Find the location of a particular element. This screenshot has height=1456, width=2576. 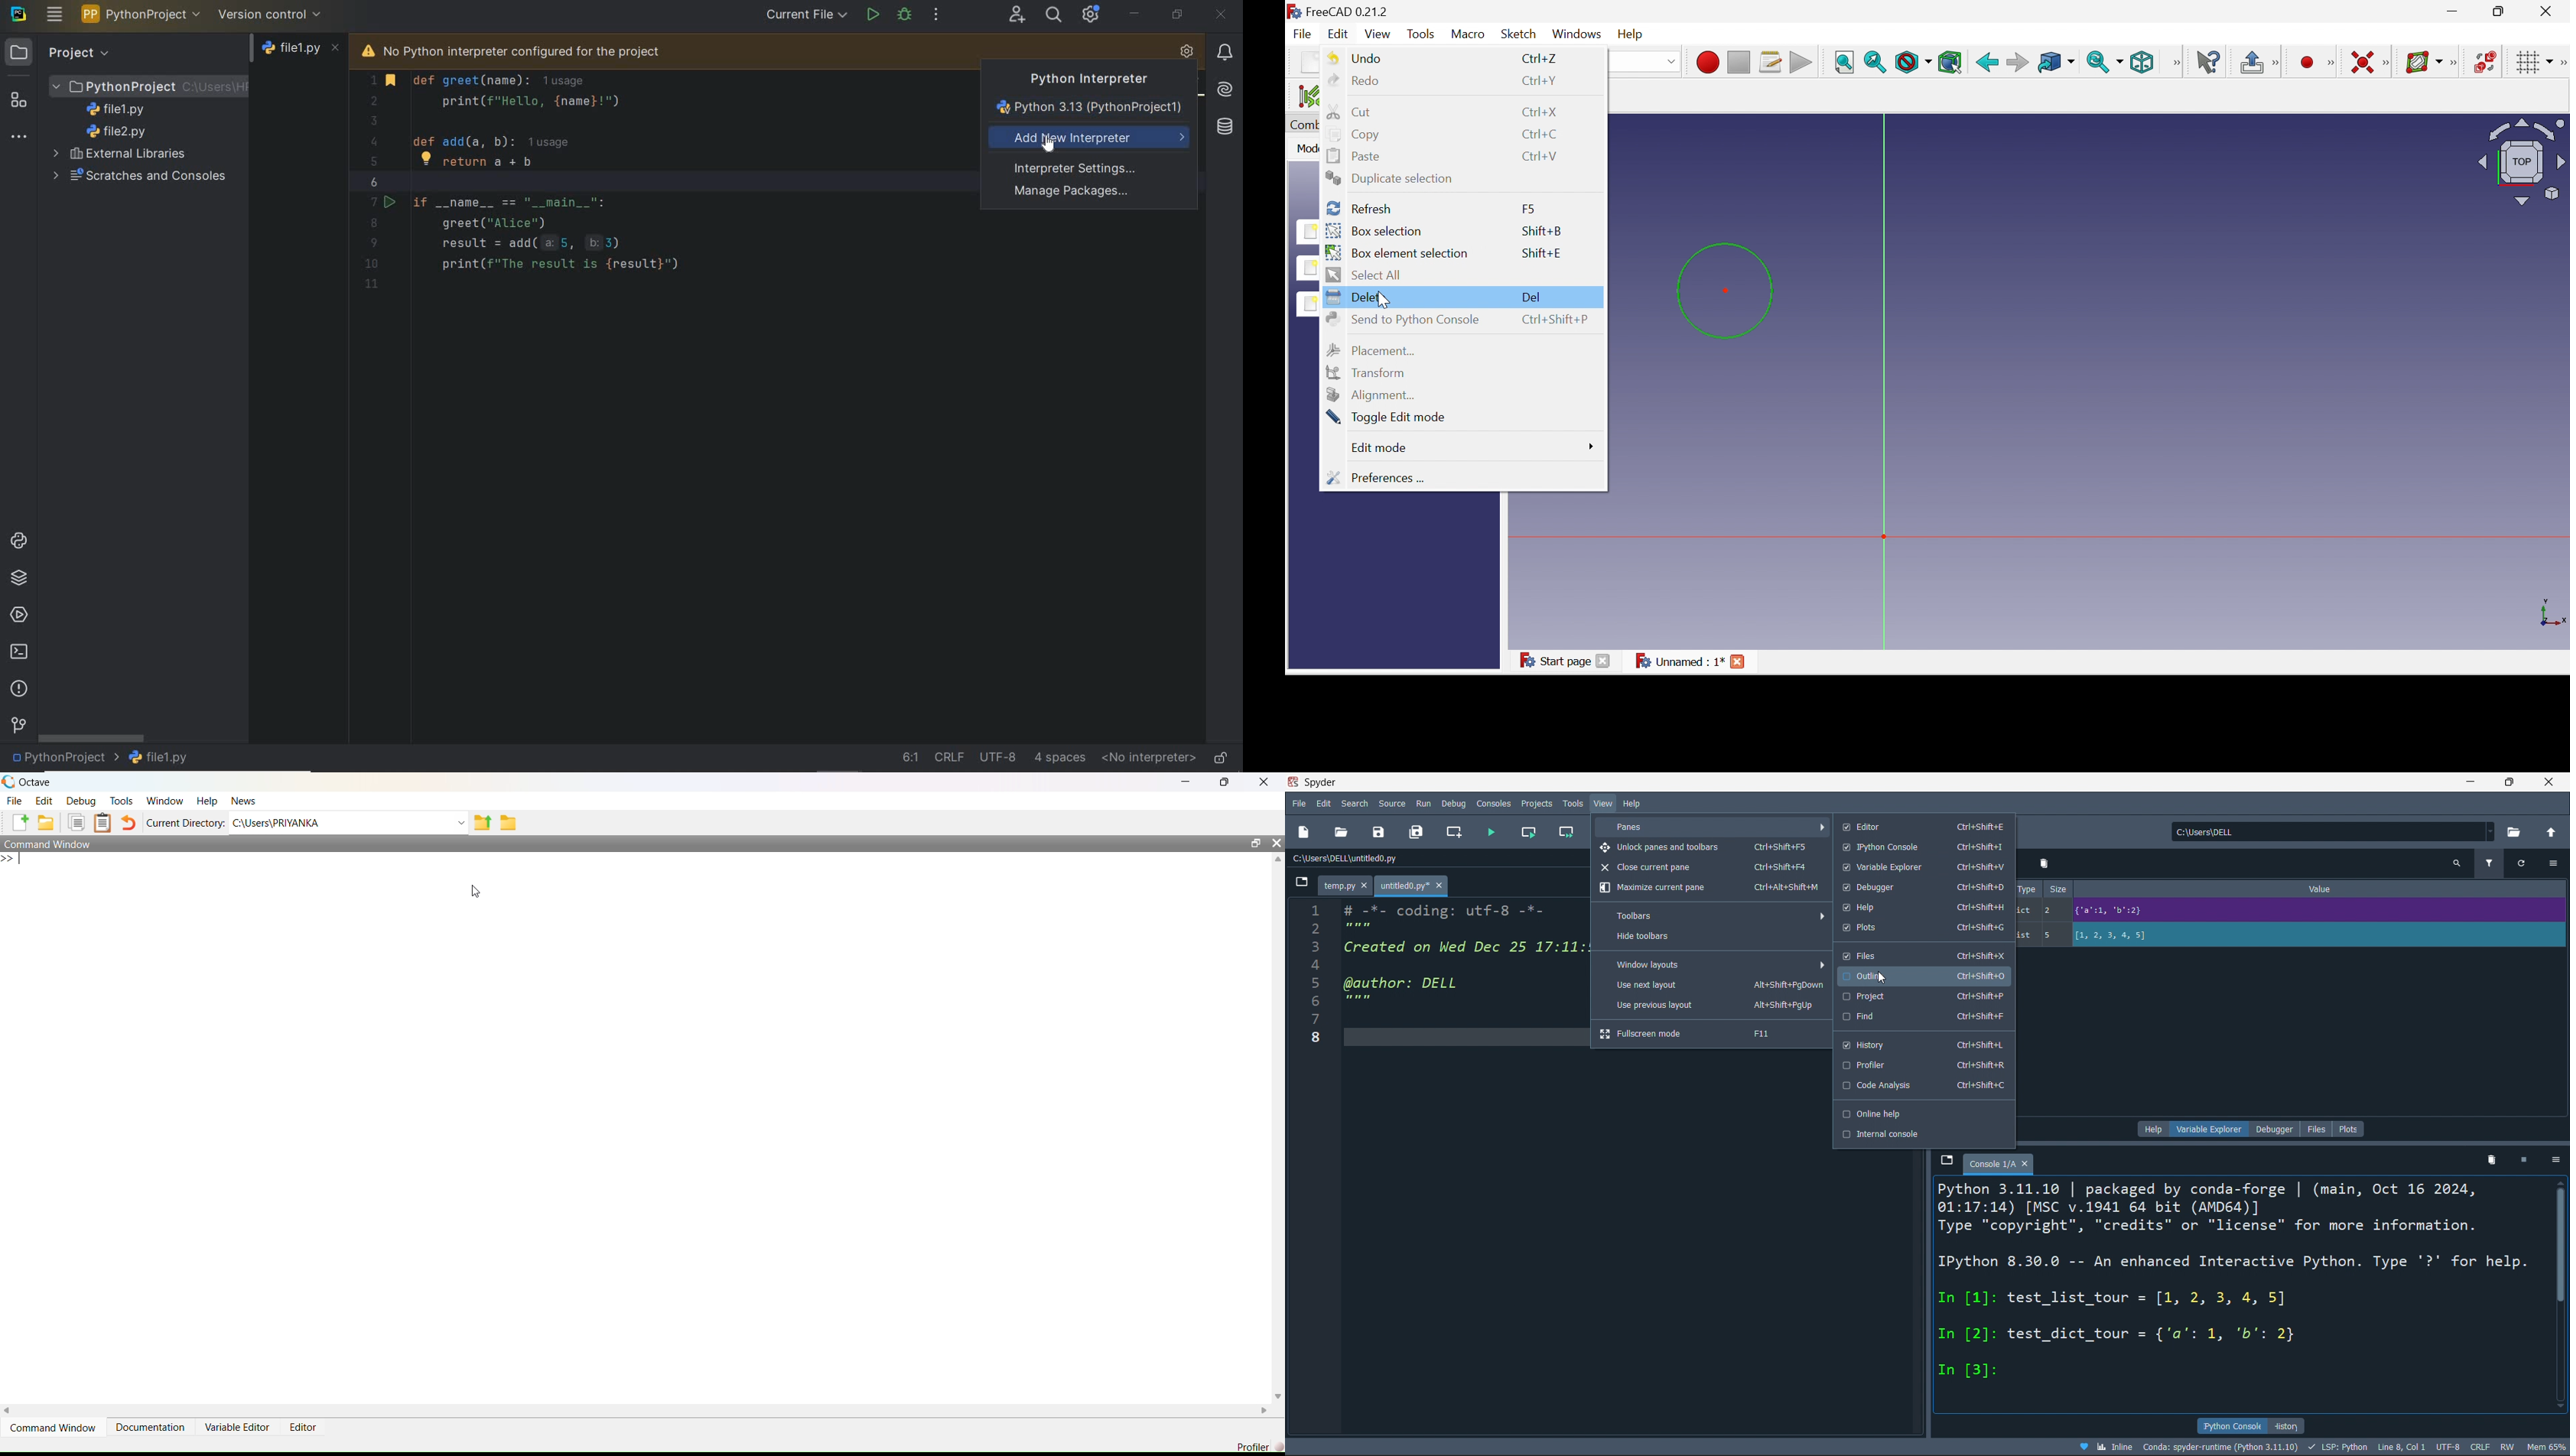

save is located at coordinates (1379, 834).